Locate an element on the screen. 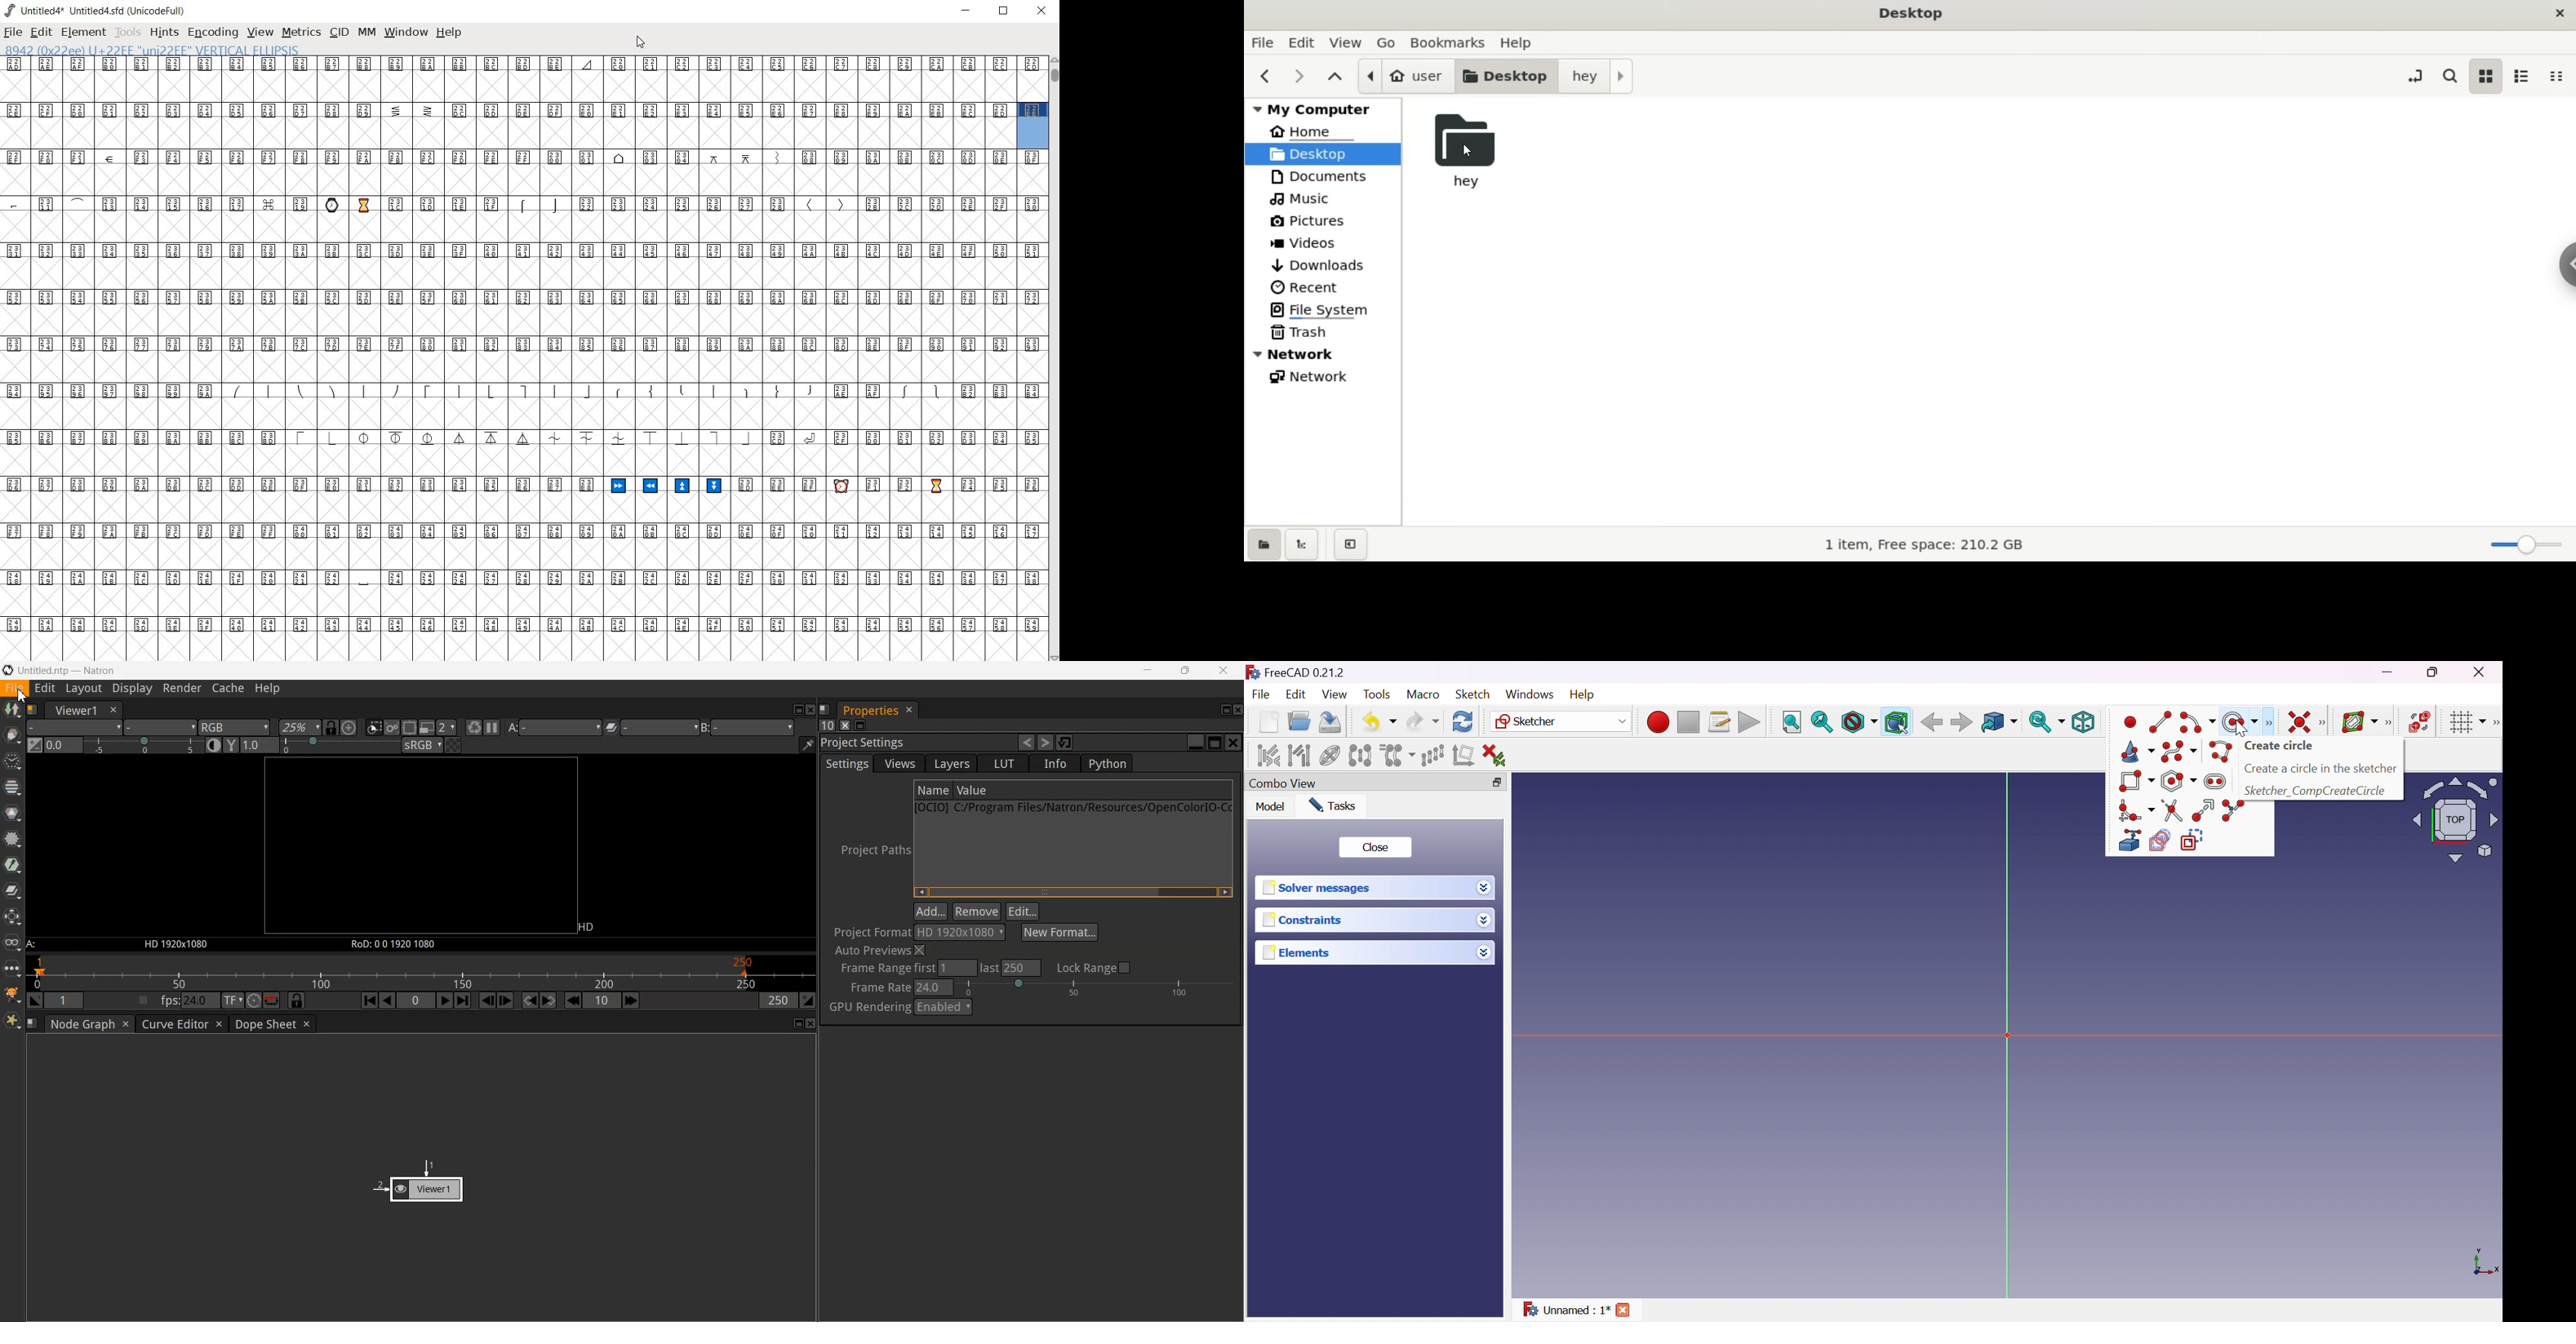  Dope Sheet is located at coordinates (264, 1024).